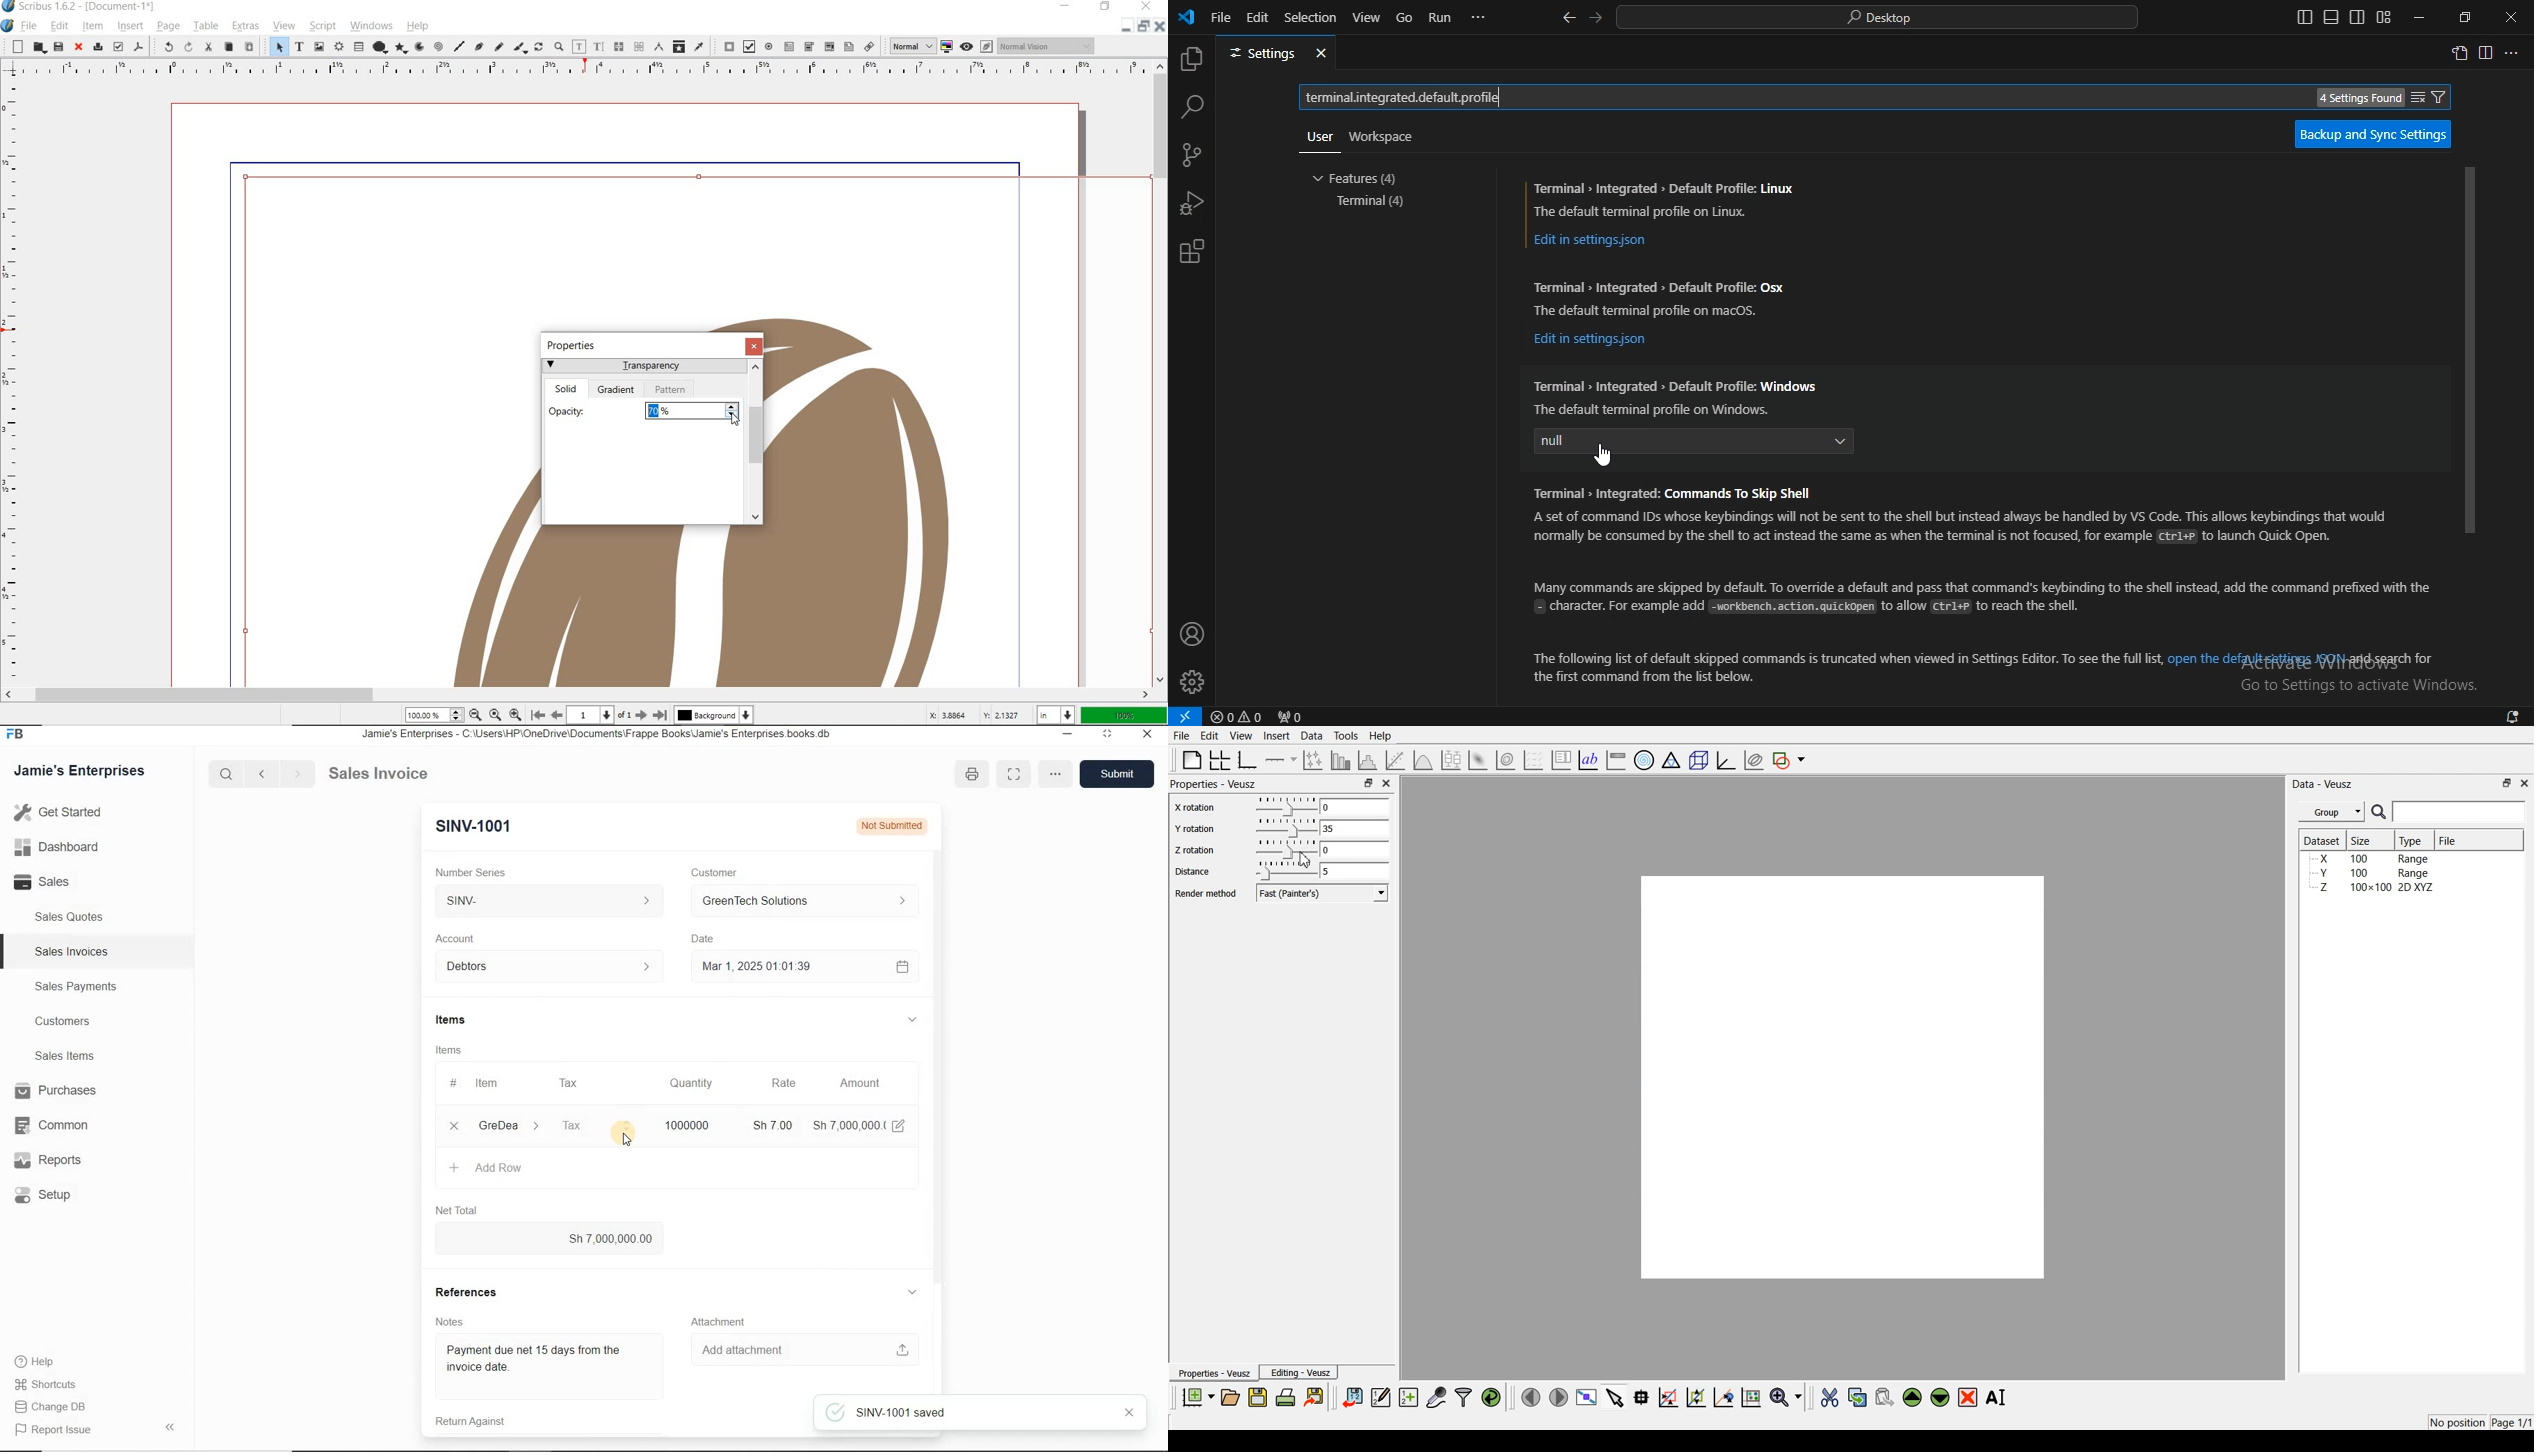 The height and width of the screenshot is (1456, 2548). I want to click on Scroll Bar, so click(755, 443).